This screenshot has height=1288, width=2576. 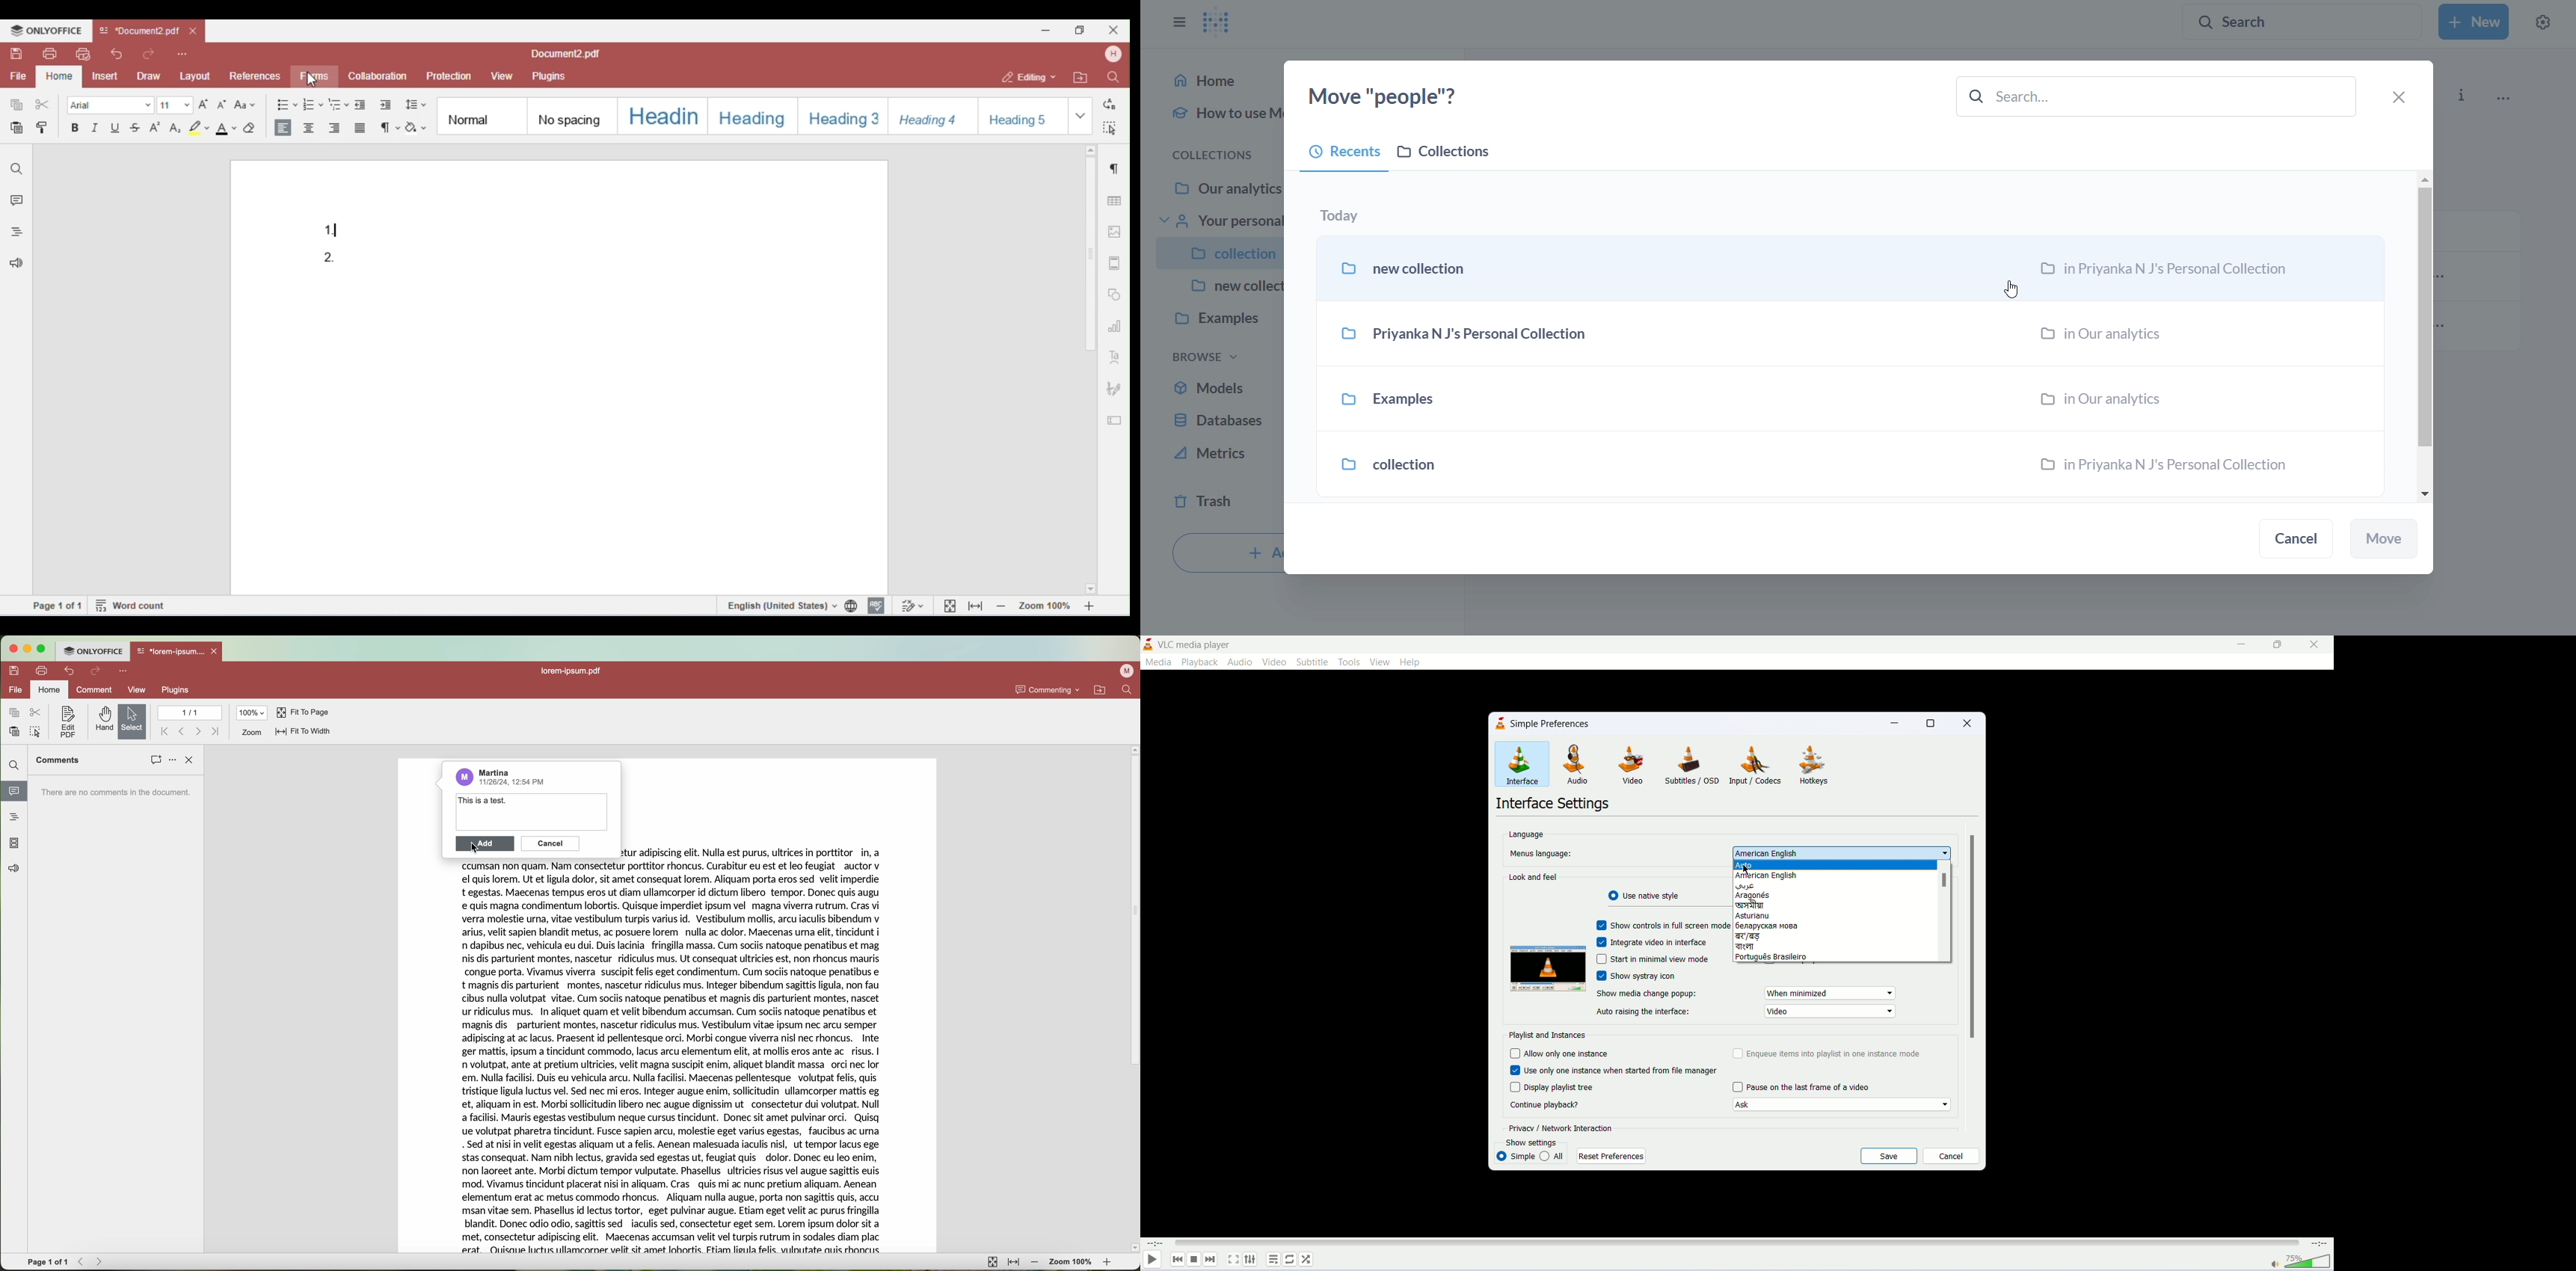 What do you see at coordinates (1534, 877) in the screenshot?
I see `look and feel` at bounding box center [1534, 877].